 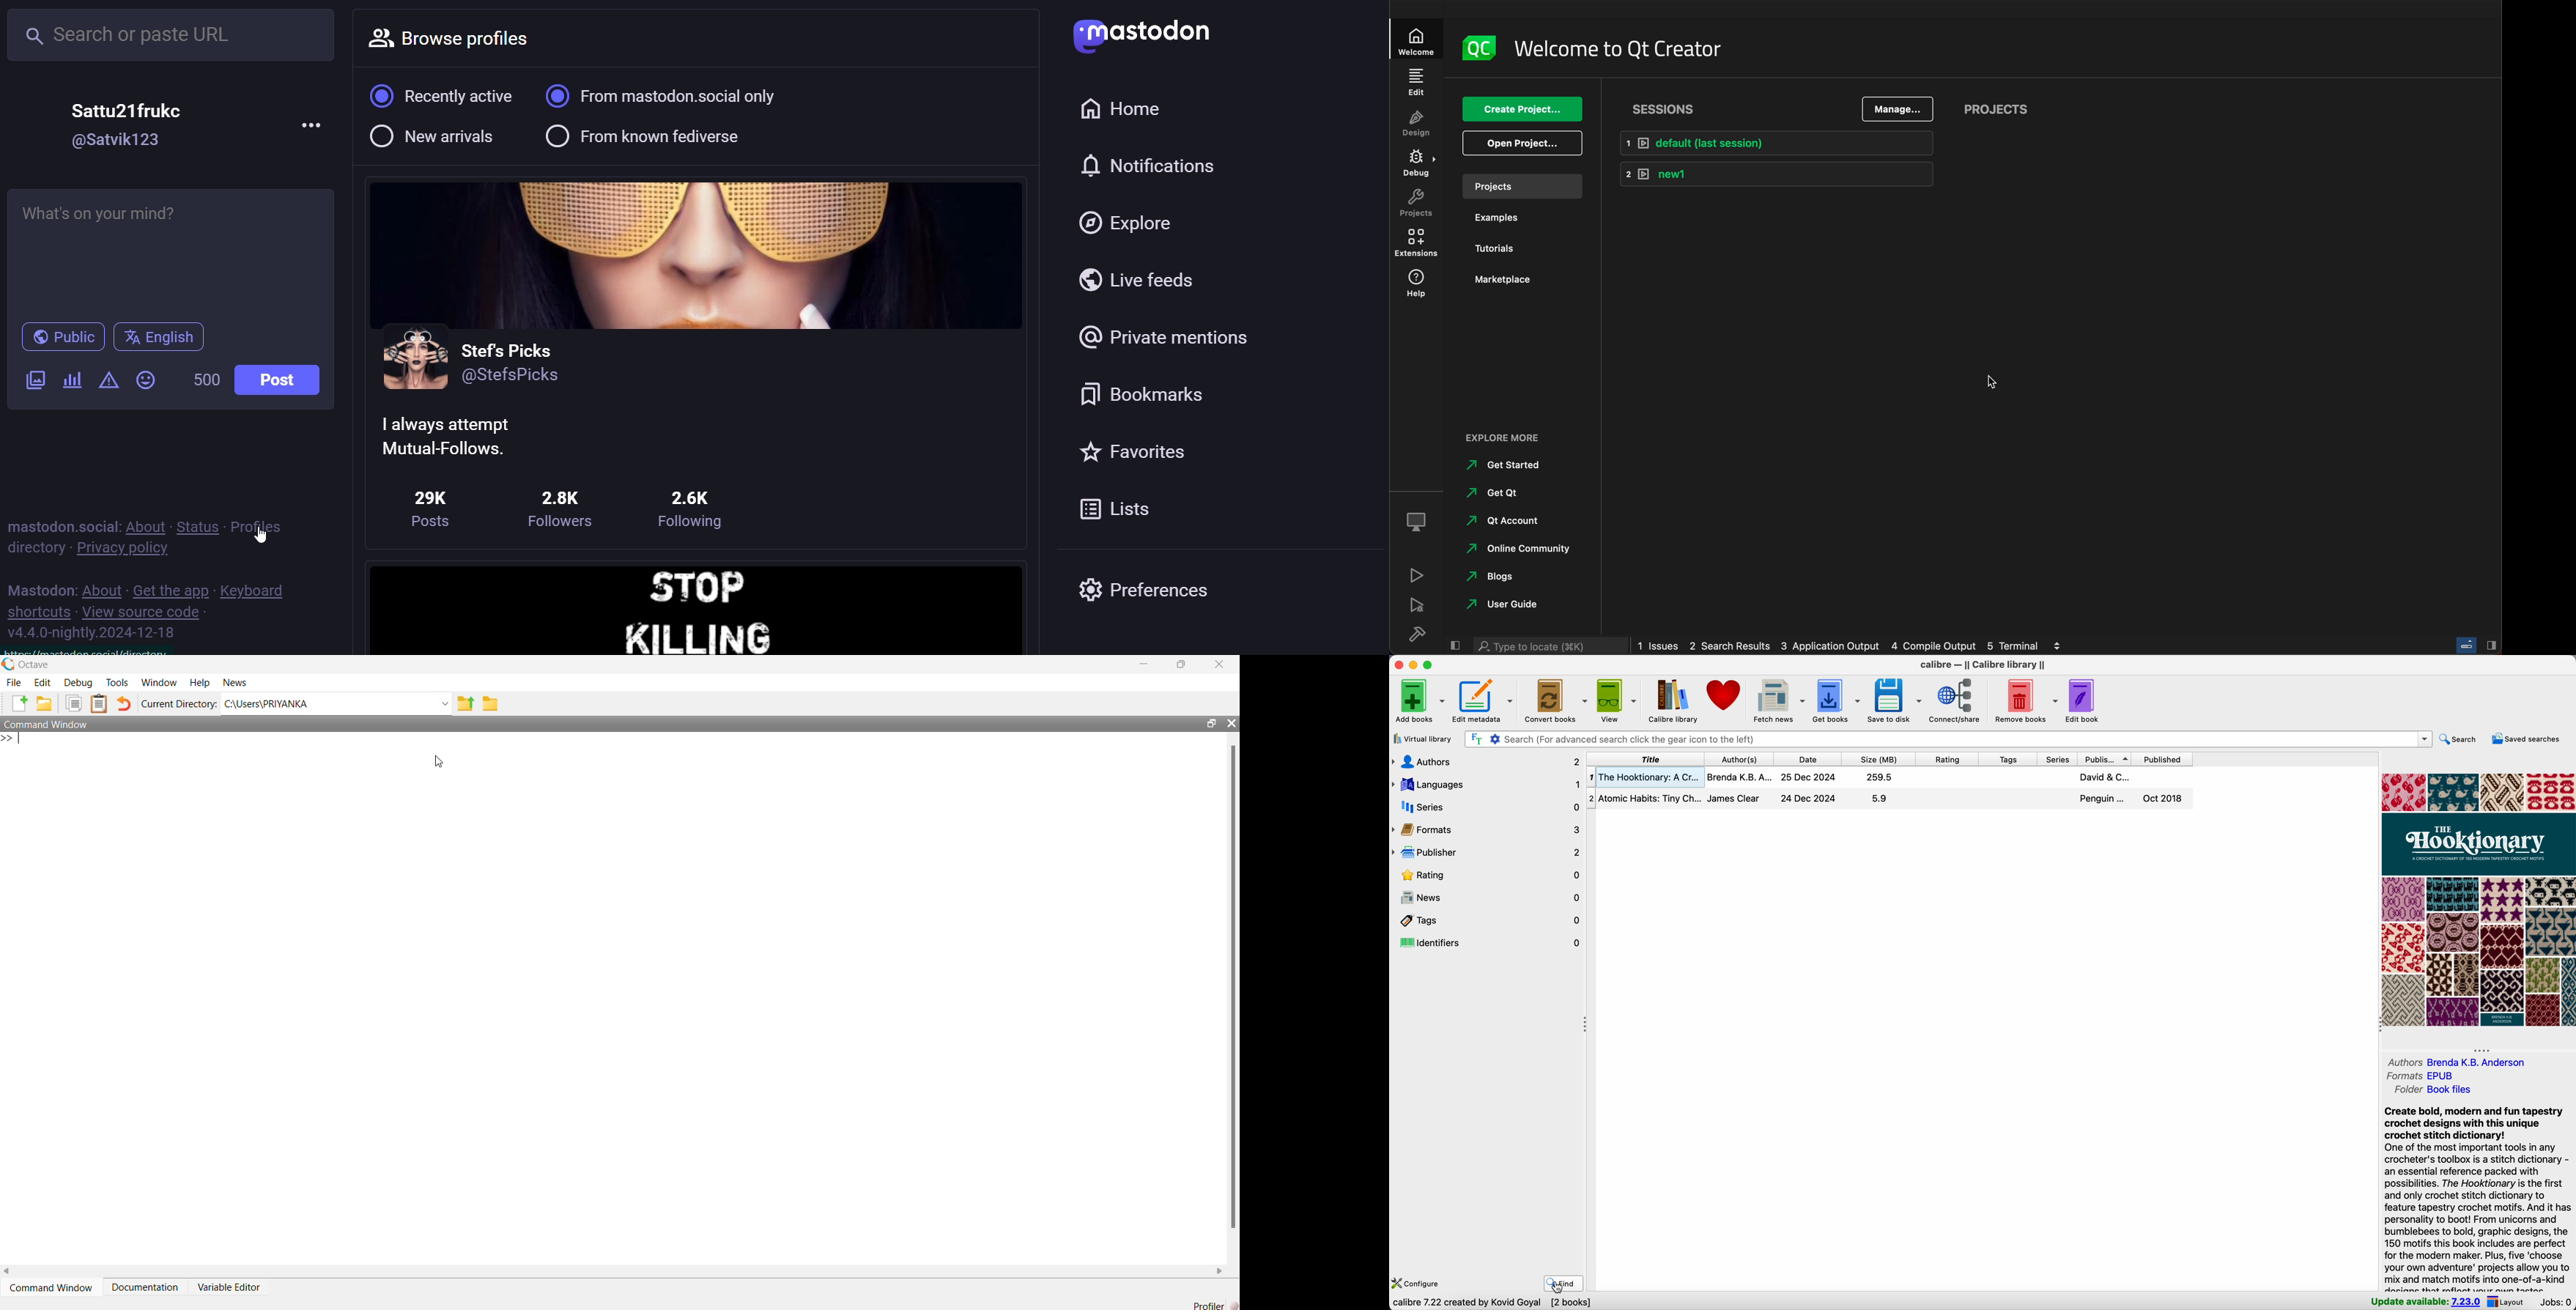 I want to click on shortcut, so click(x=40, y=611).